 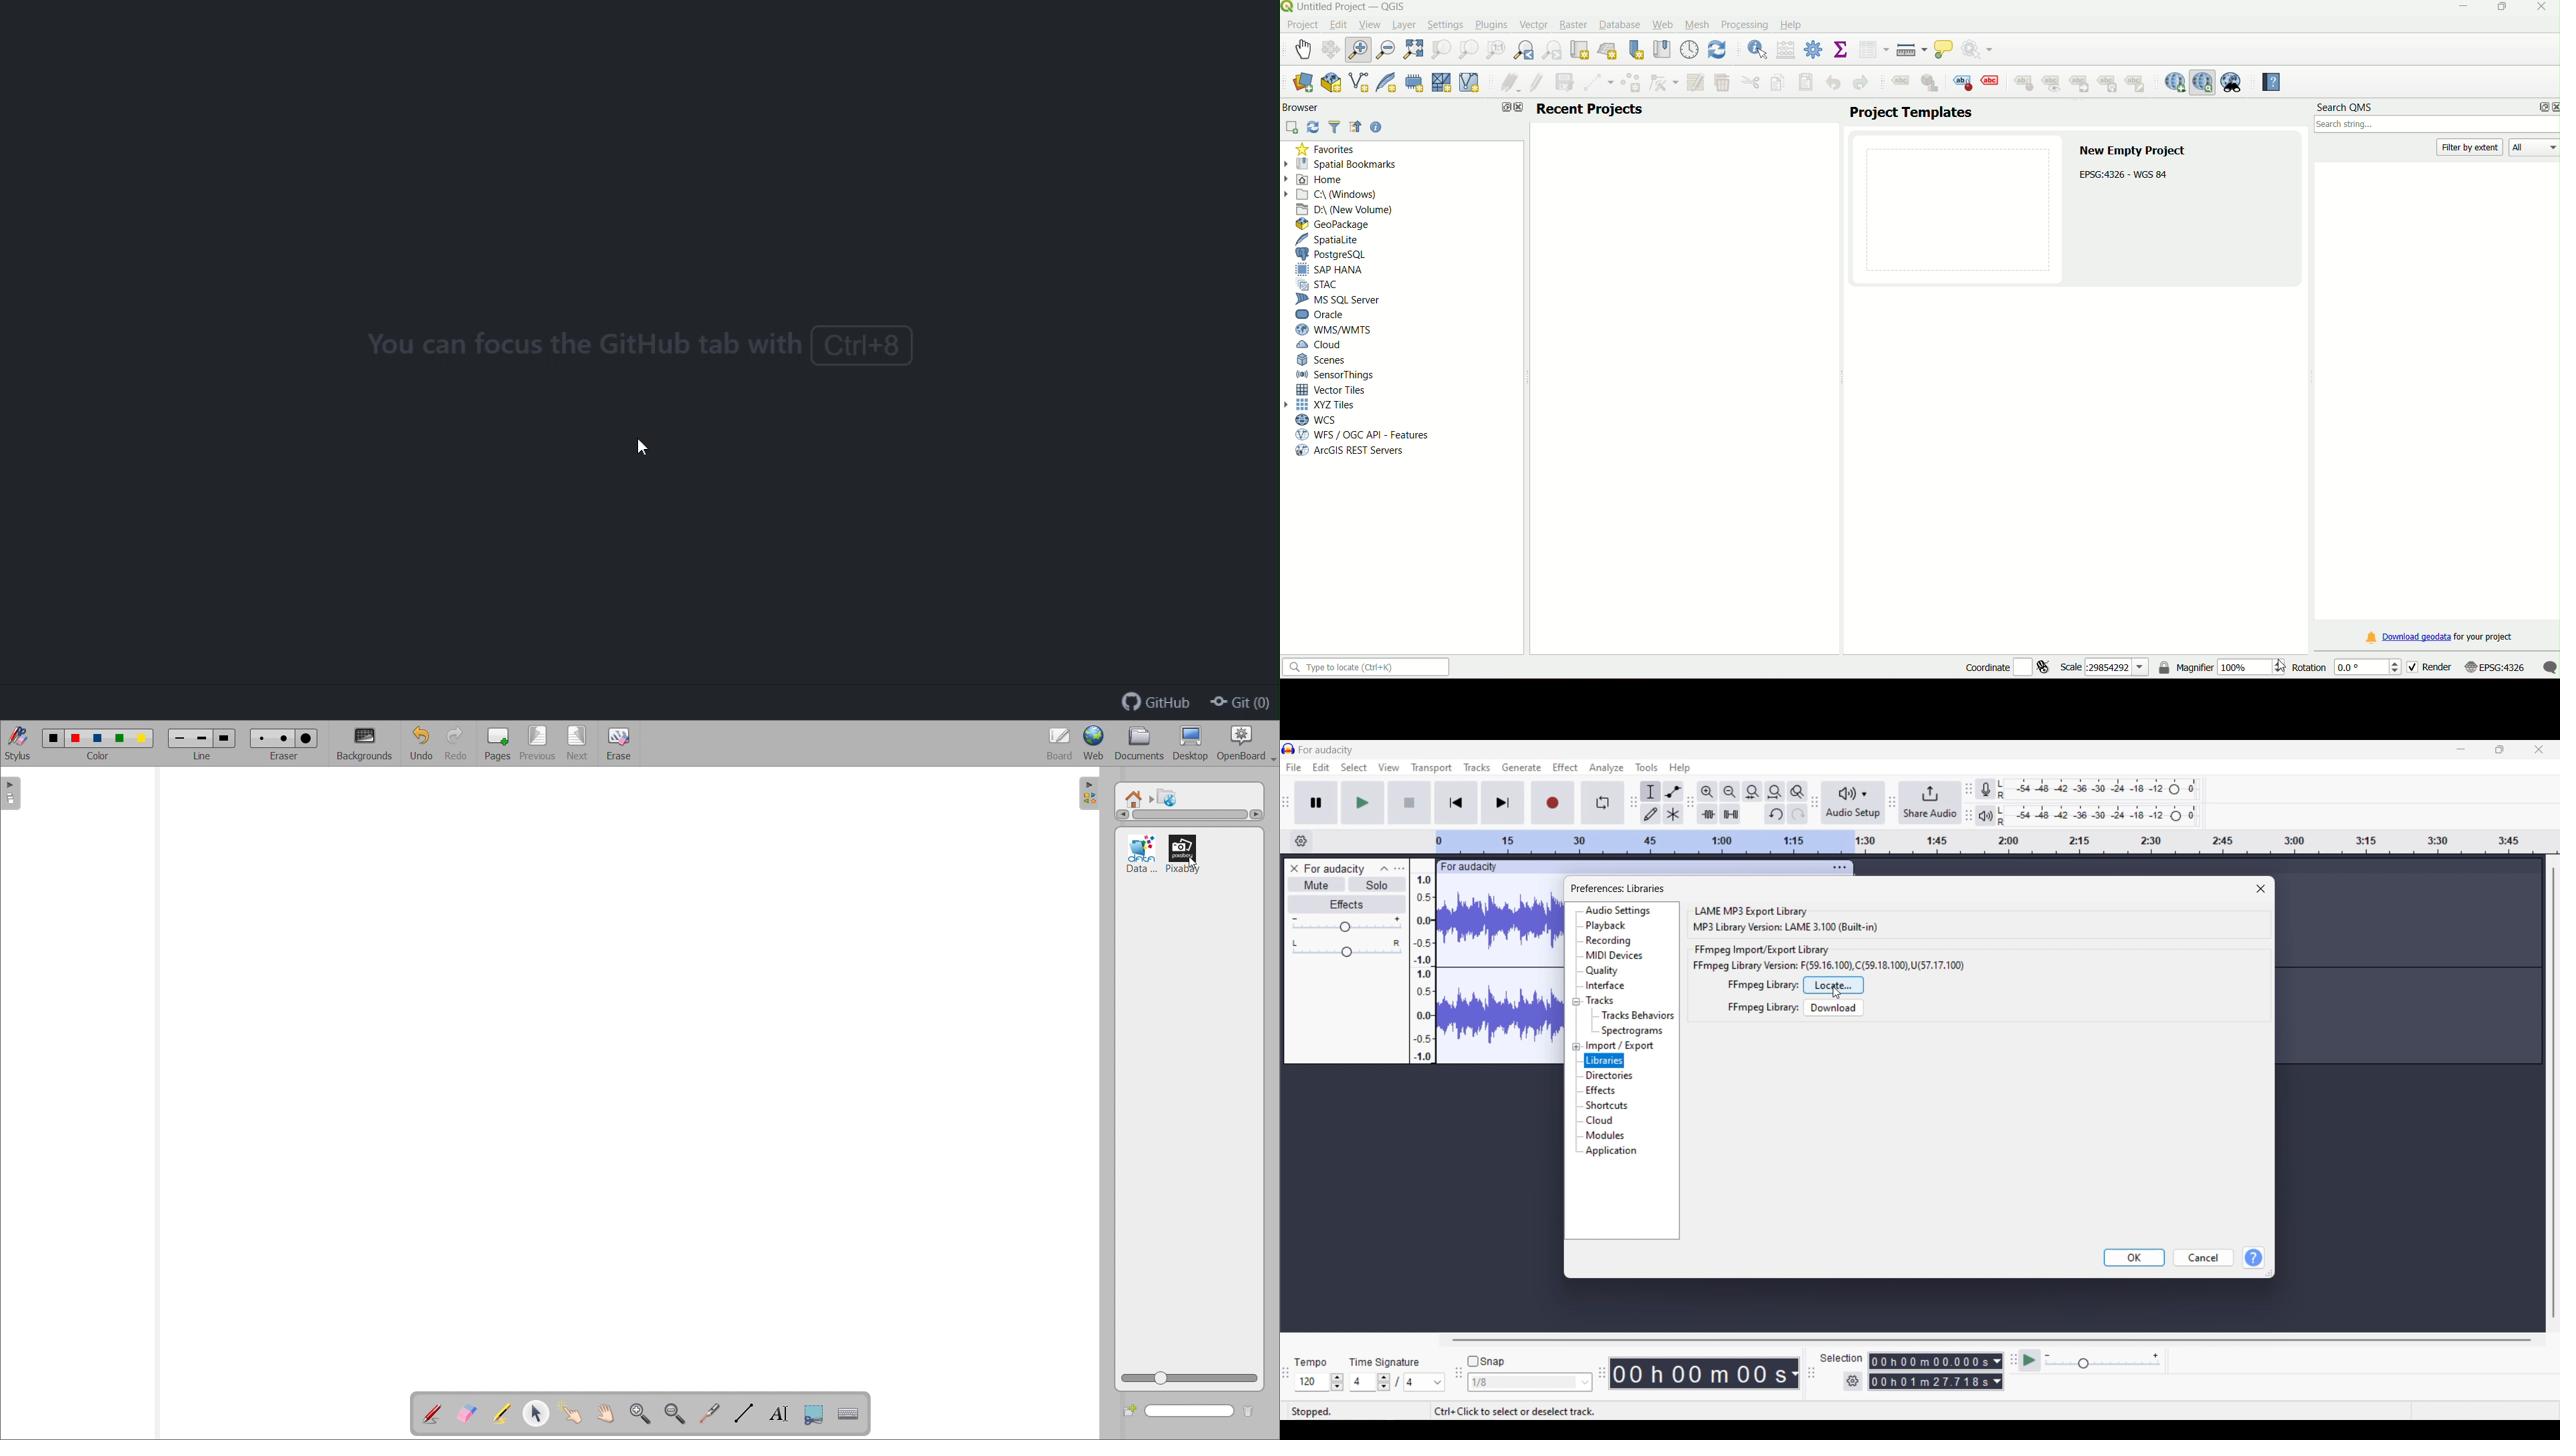 What do you see at coordinates (1647, 767) in the screenshot?
I see `Tools menu` at bounding box center [1647, 767].